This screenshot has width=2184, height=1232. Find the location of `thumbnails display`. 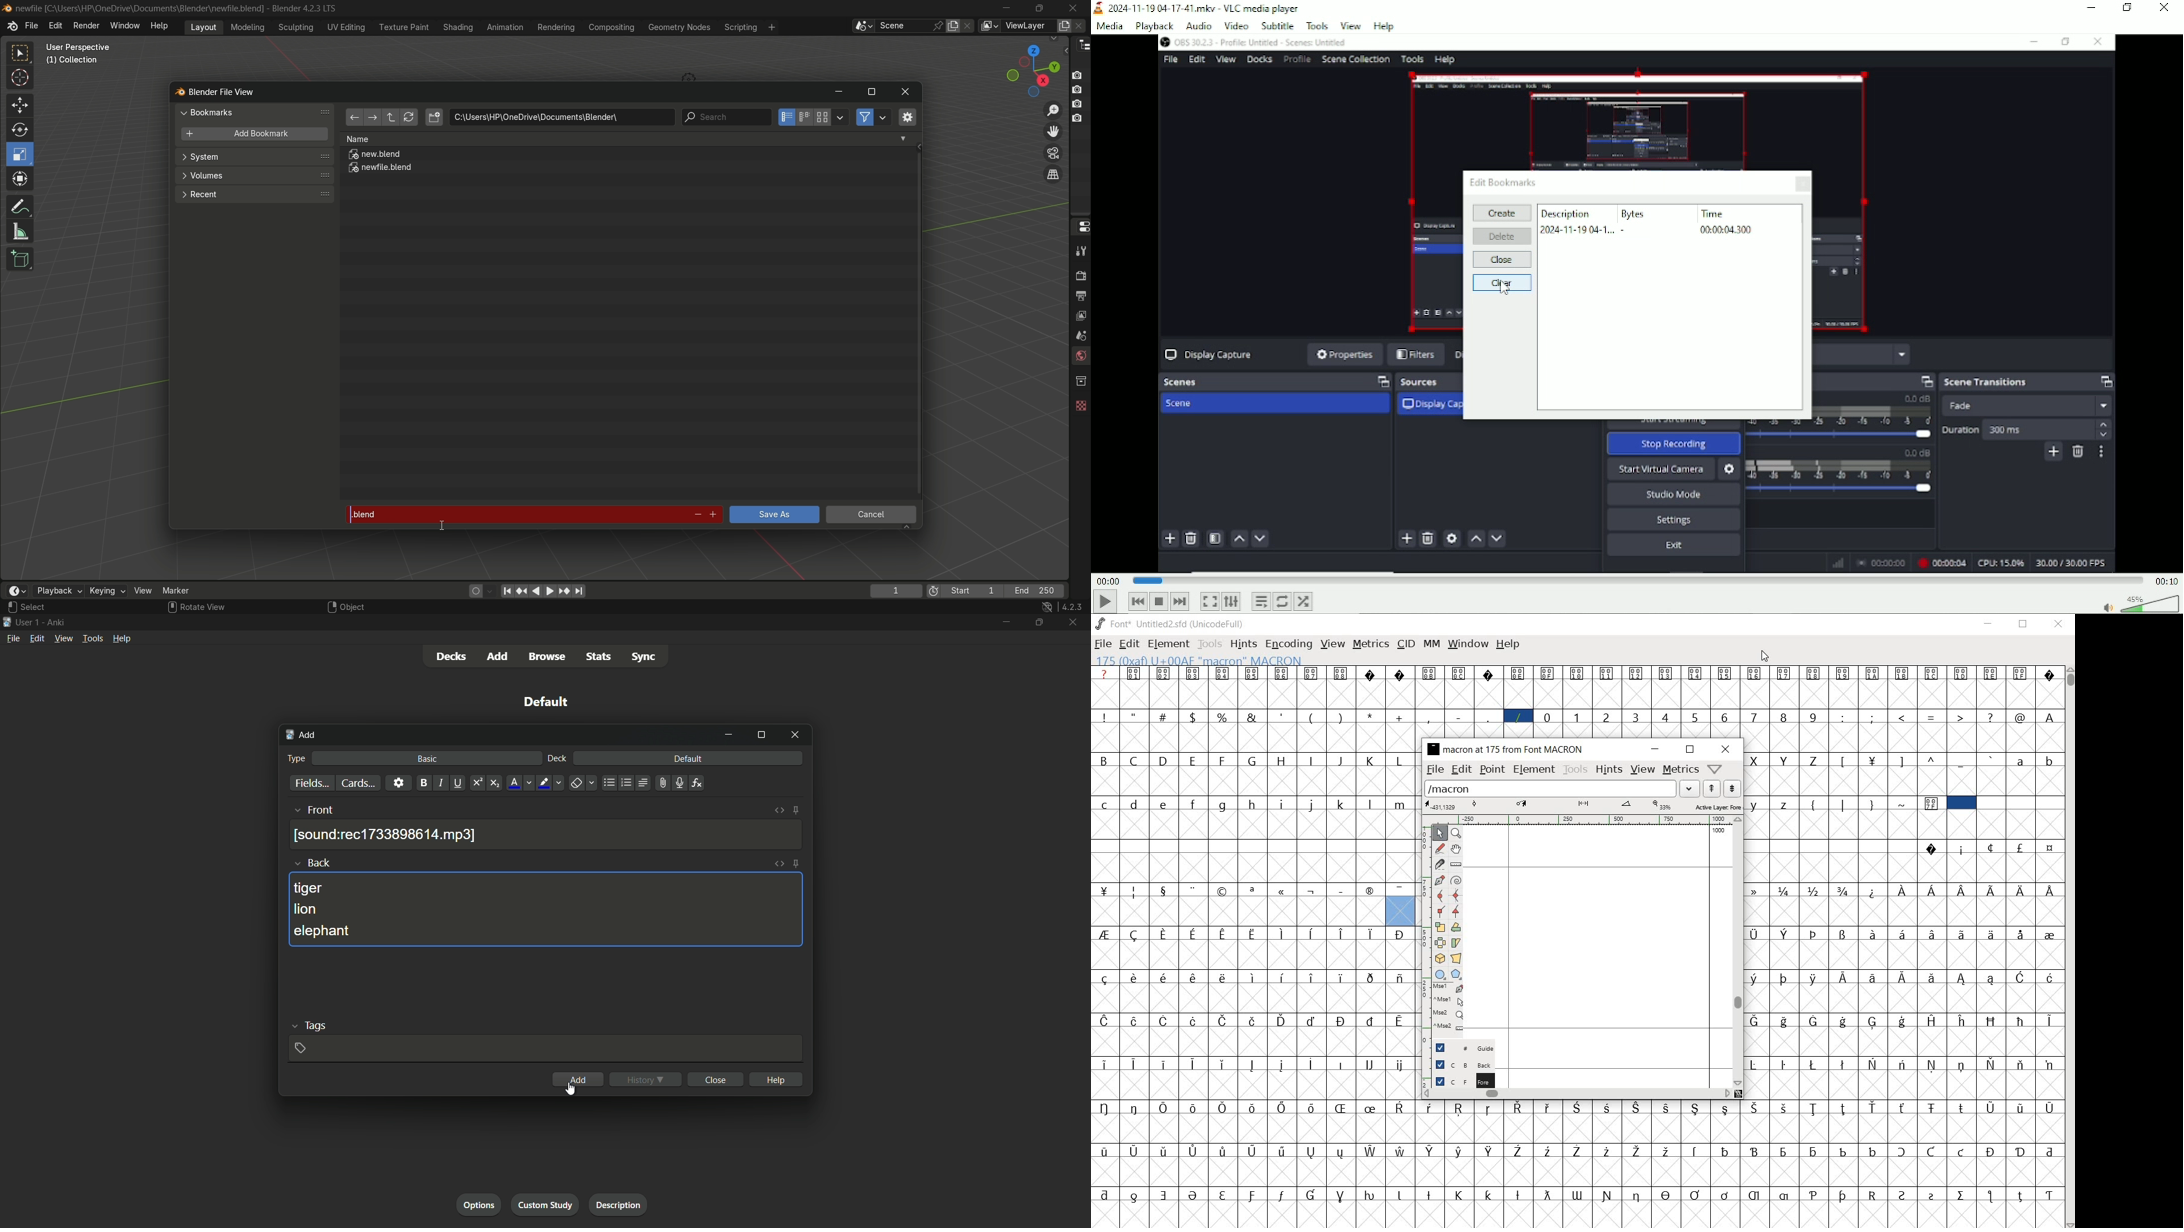

thumbnails display is located at coordinates (823, 118).